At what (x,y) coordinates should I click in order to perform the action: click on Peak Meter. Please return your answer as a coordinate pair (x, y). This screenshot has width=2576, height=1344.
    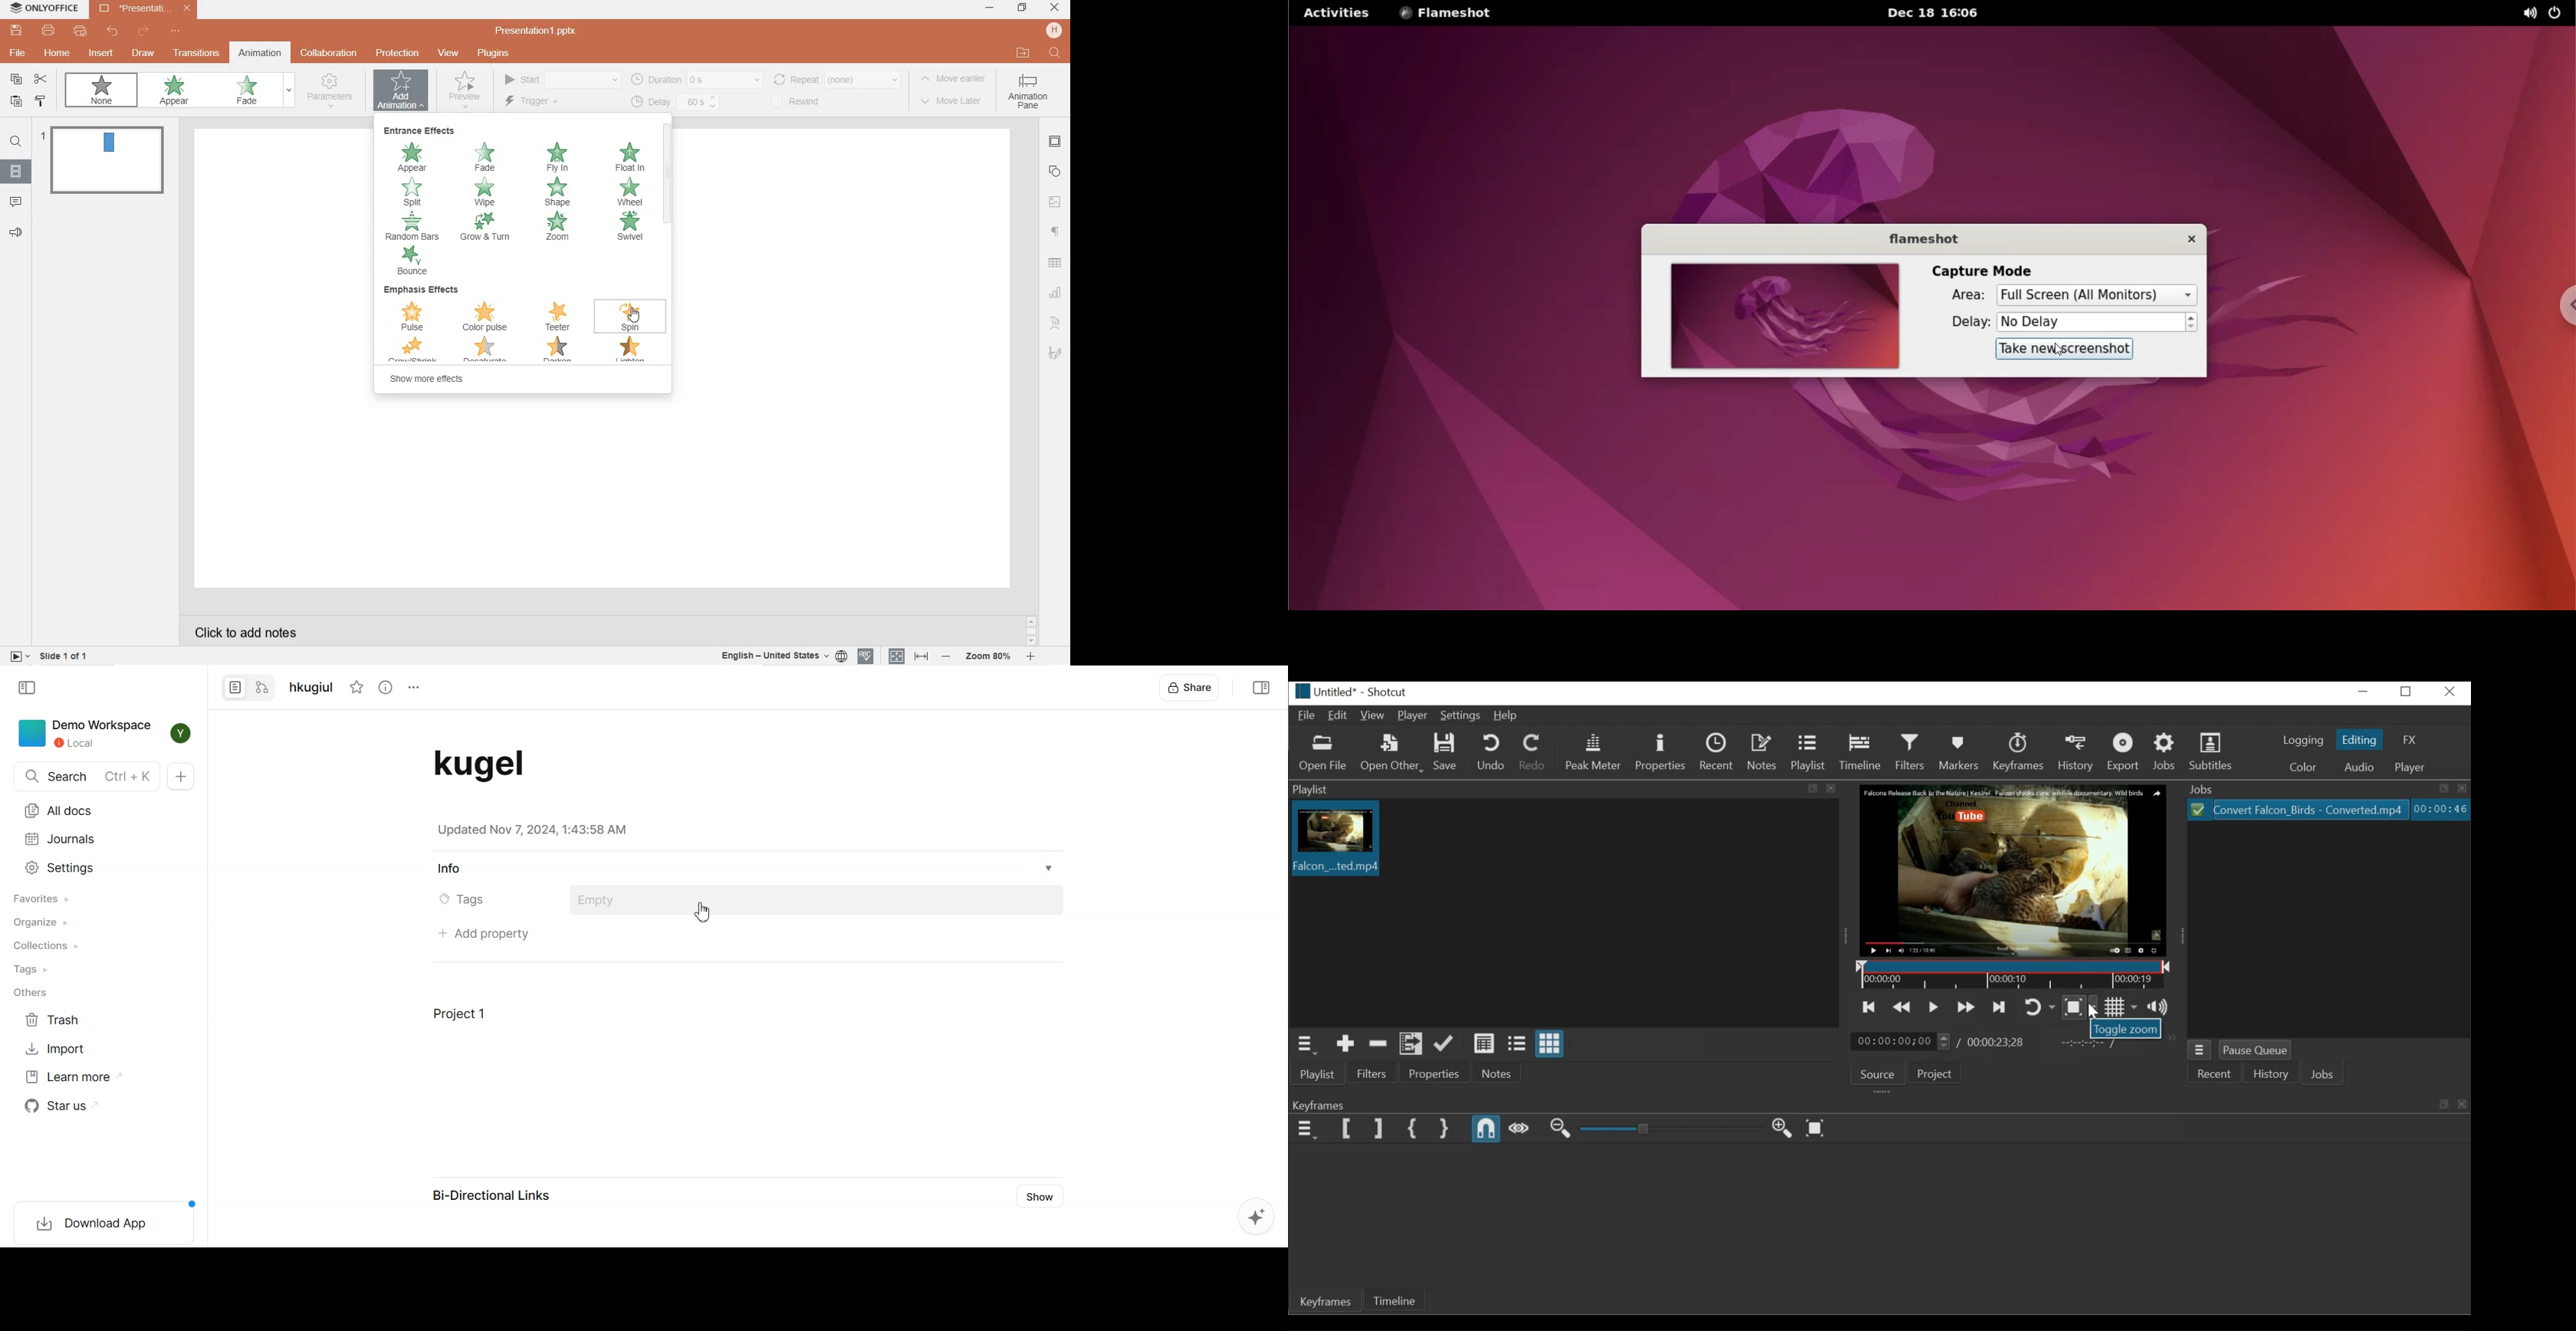
    Looking at the image, I should click on (1593, 752).